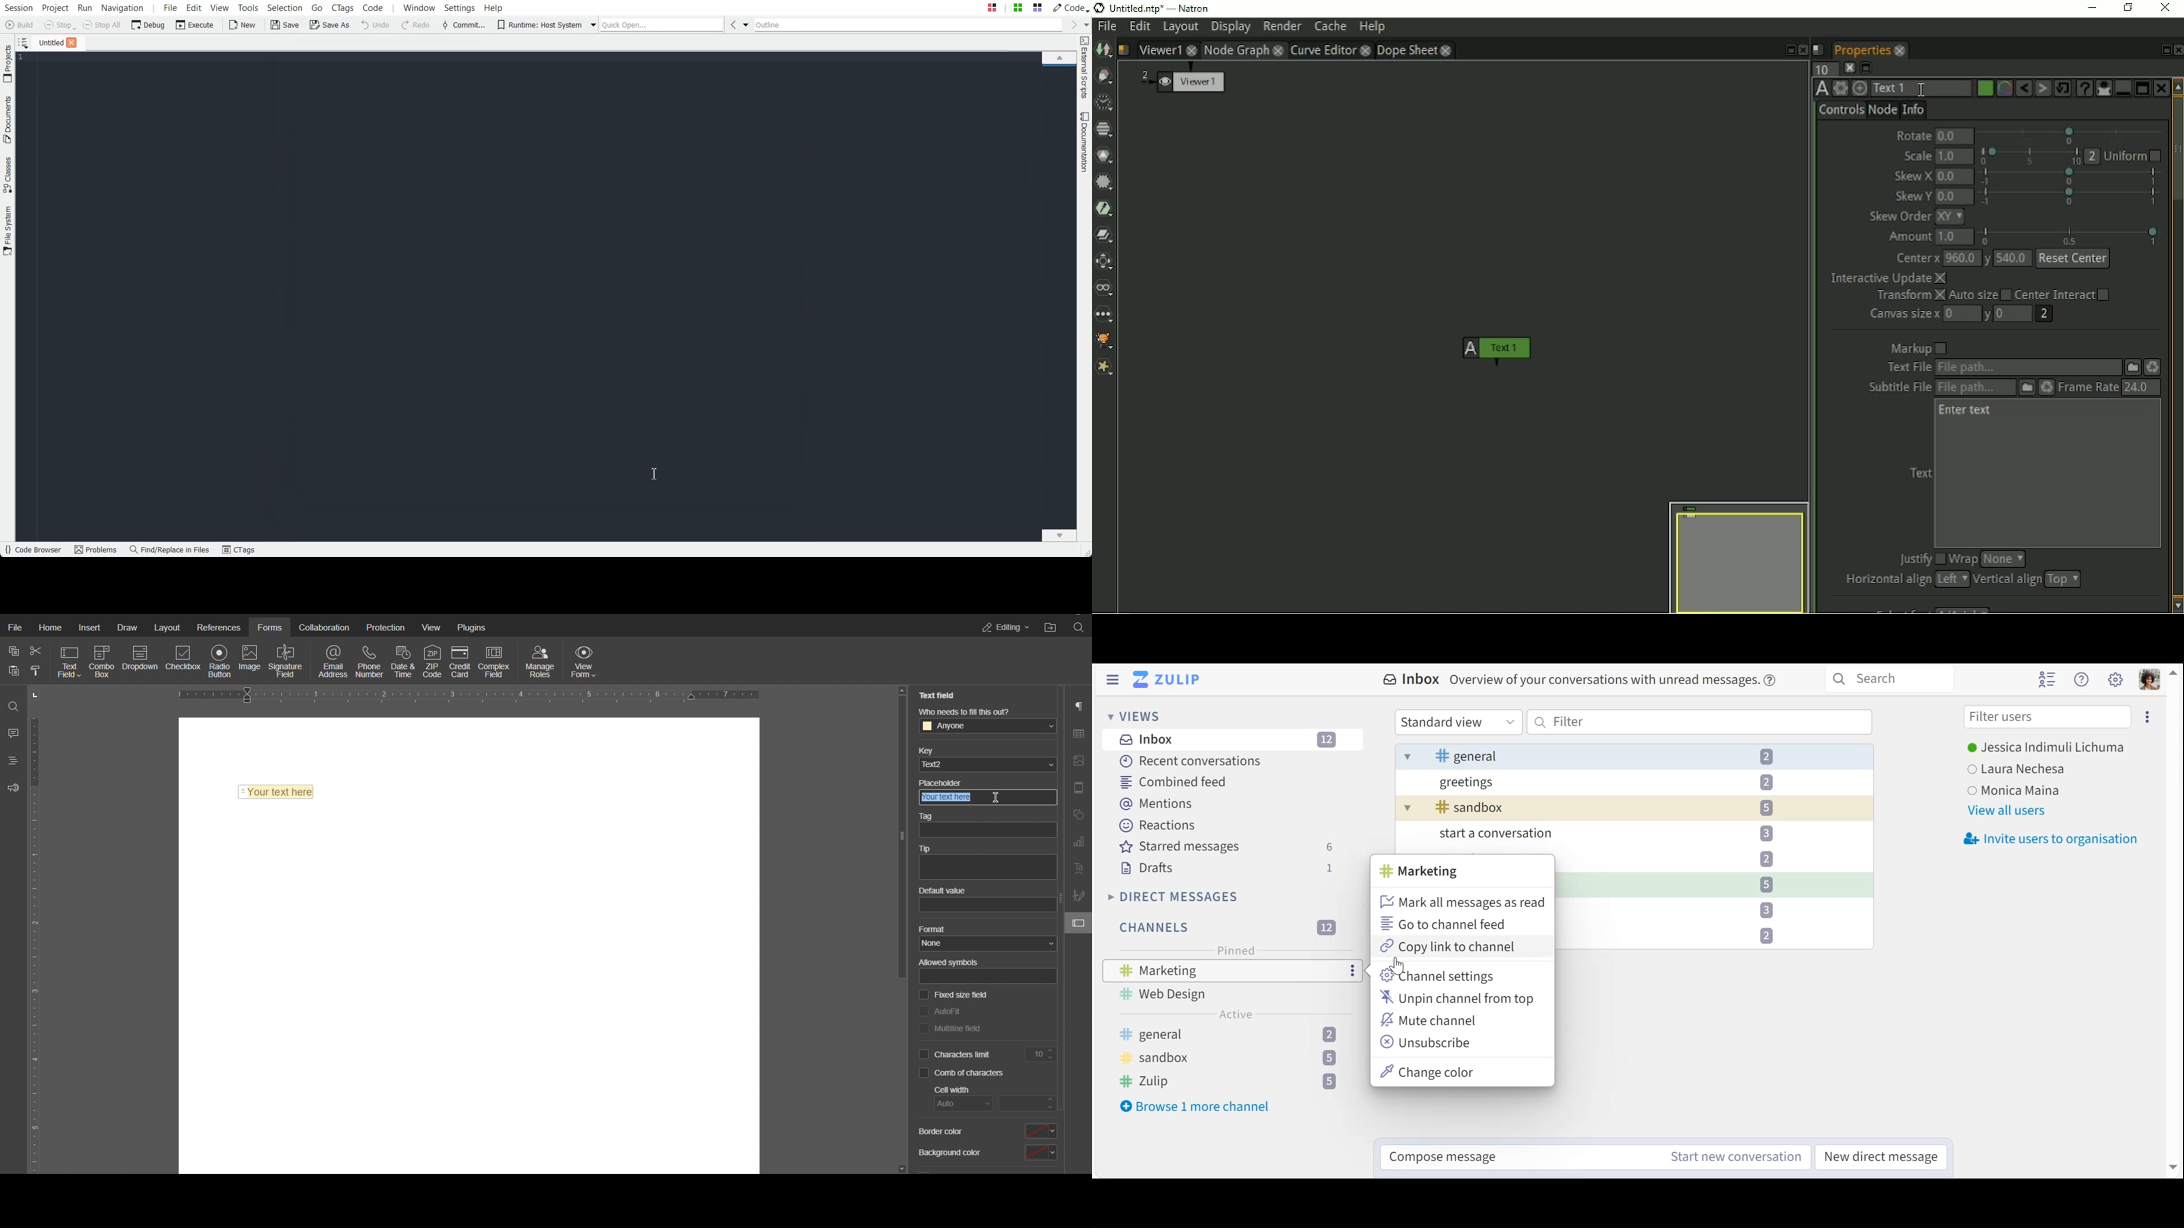  I want to click on Feedback & Support, so click(14, 788).